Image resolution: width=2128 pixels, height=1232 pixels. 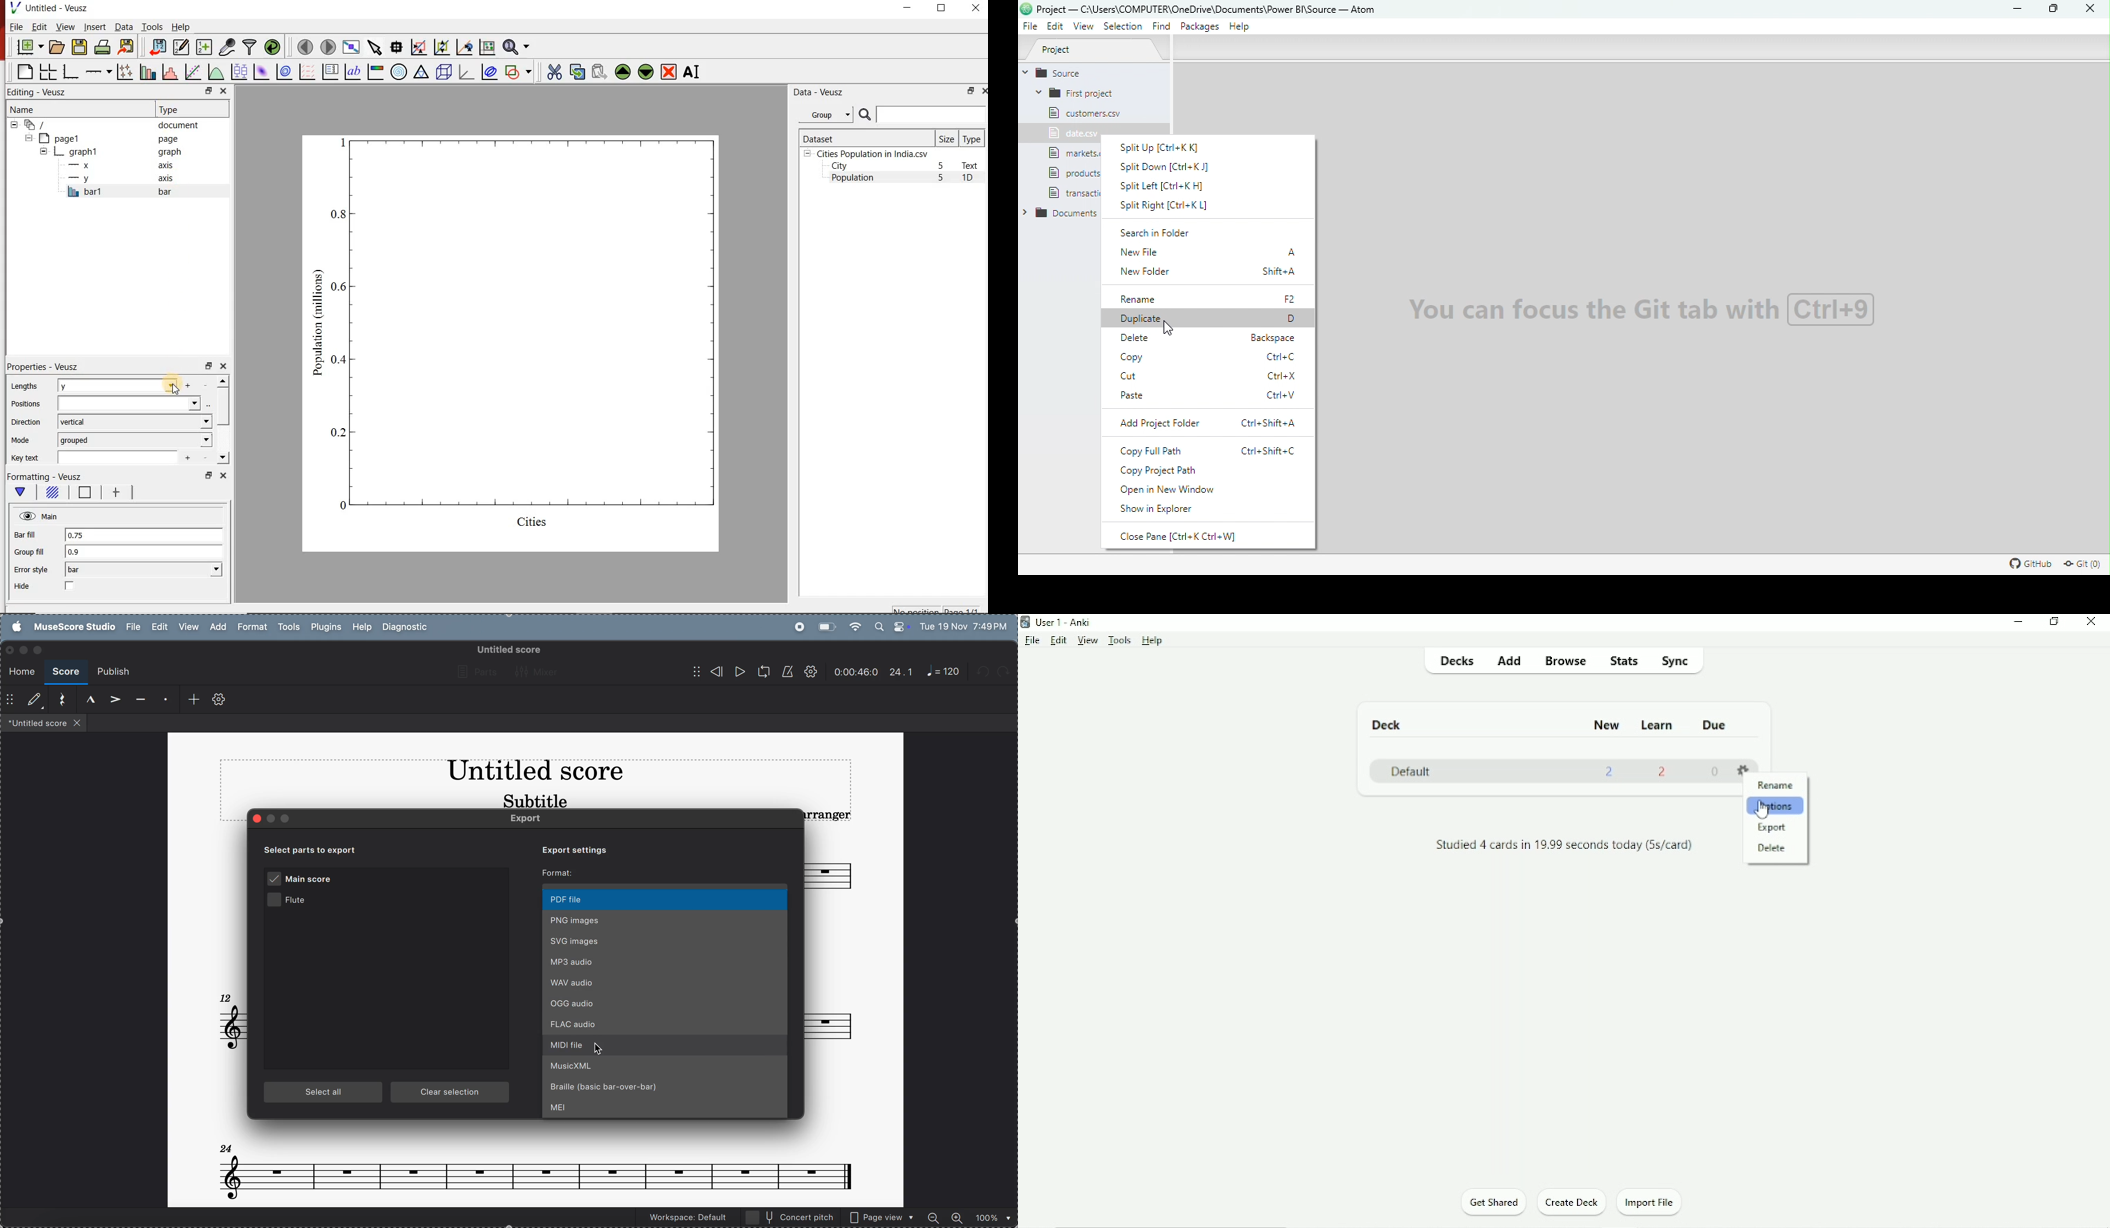 I want to click on mixer, so click(x=540, y=672).